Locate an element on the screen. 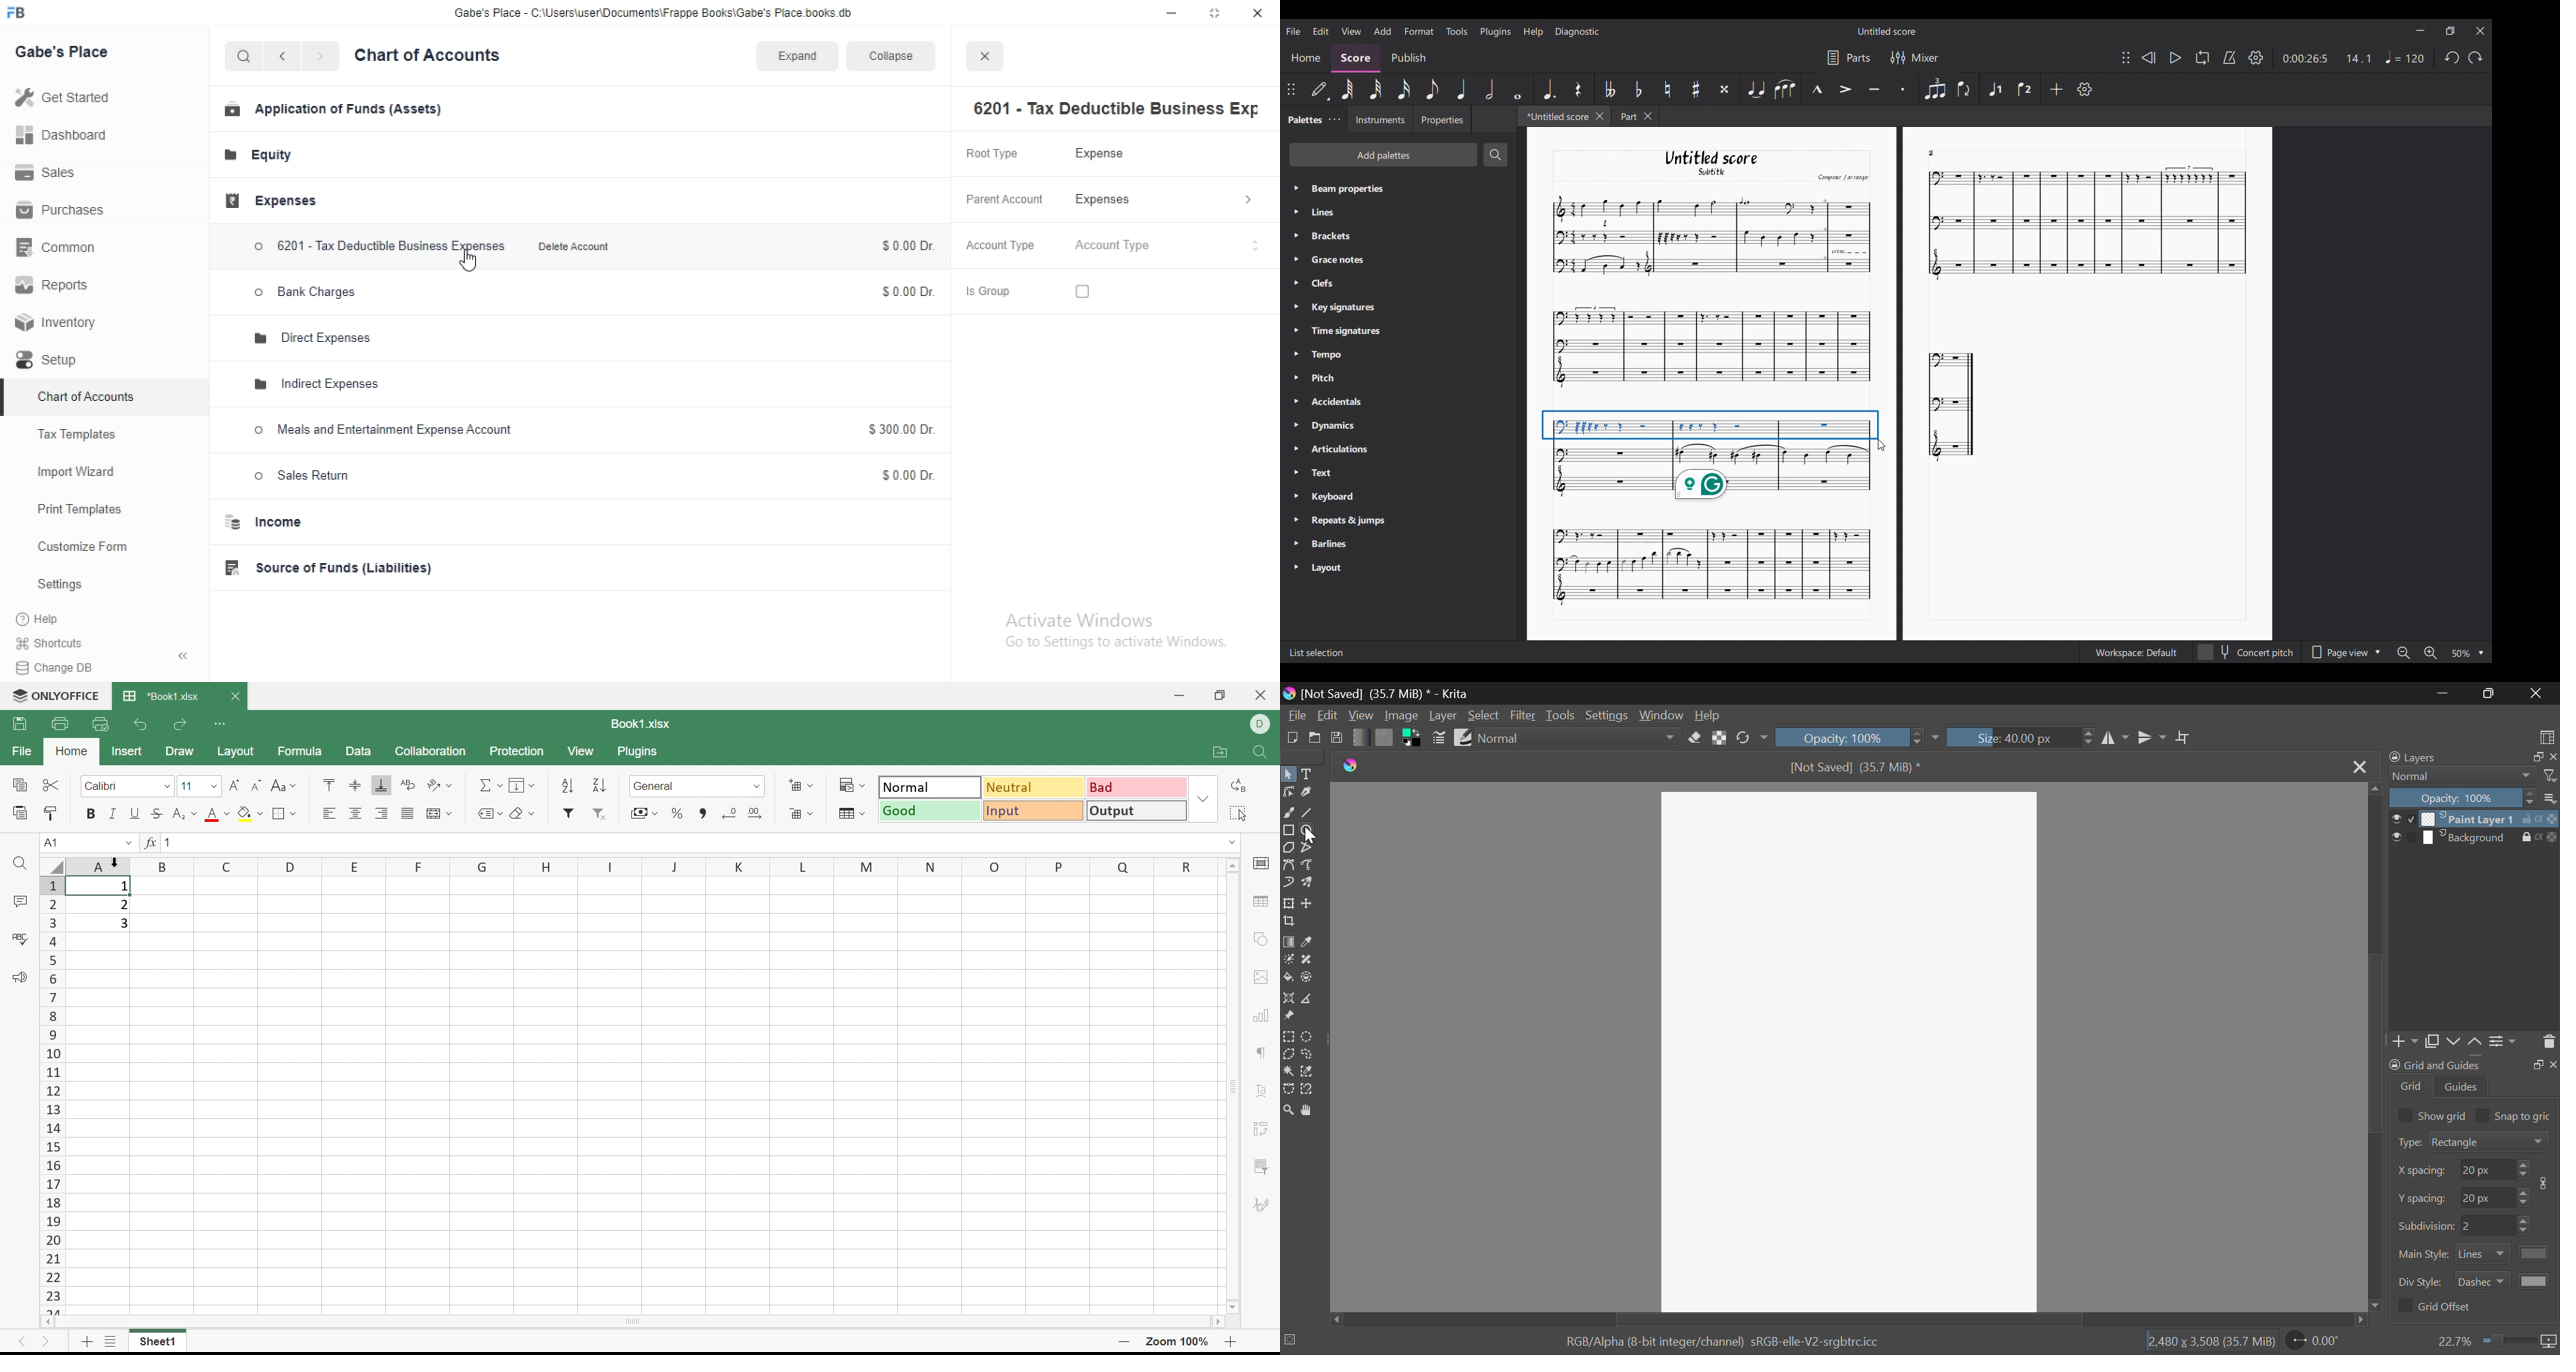 Image resolution: width=2576 pixels, height=1372 pixels. Staccato  is located at coordinates (1905, 87).